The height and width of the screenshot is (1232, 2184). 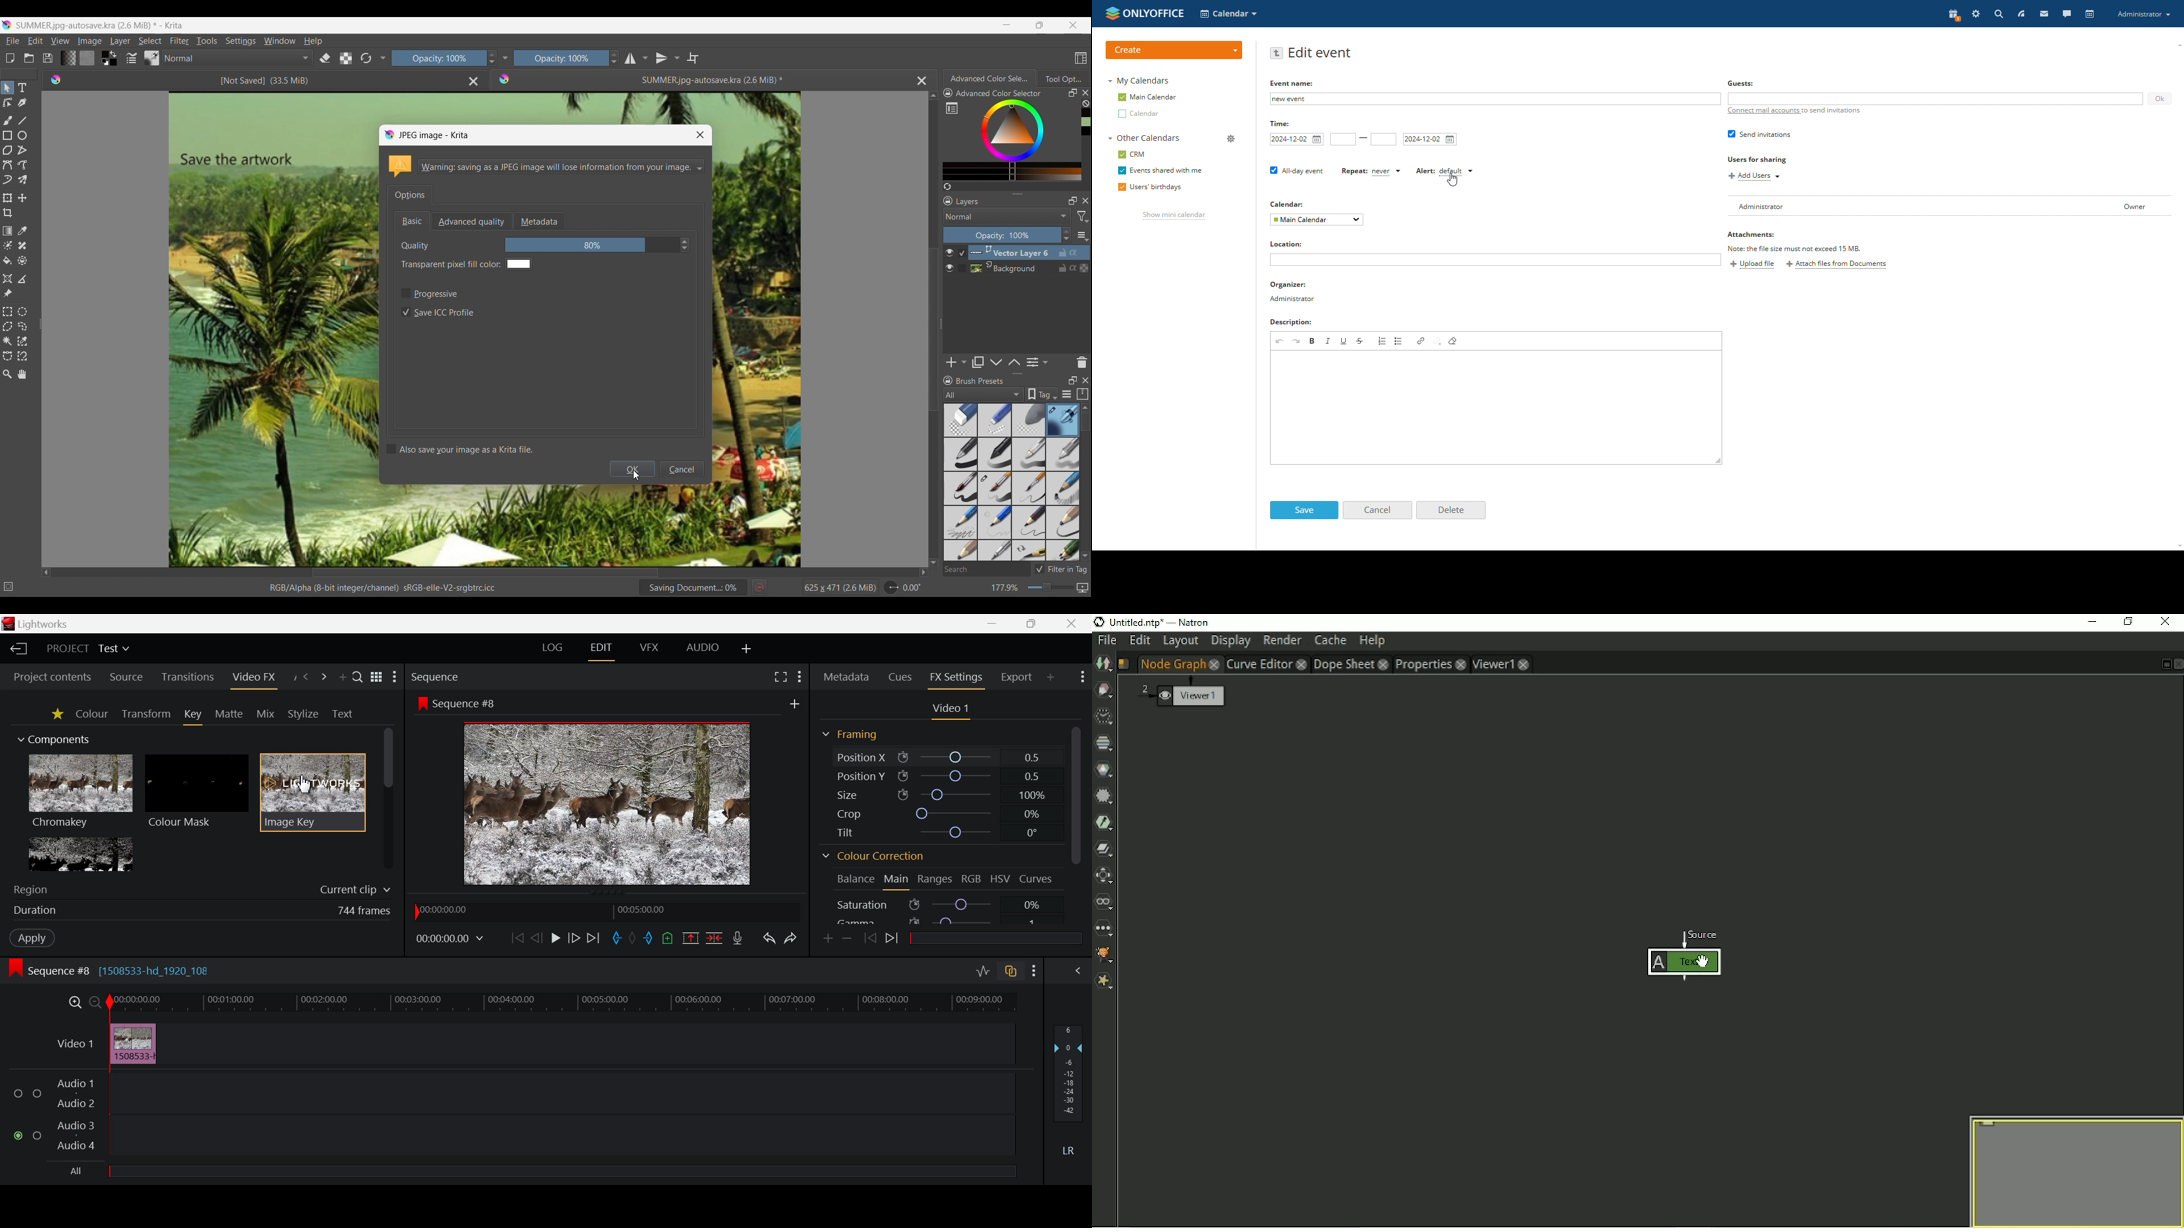 I want to click on Pick sample color from current layer, so click(x=23, y=230).